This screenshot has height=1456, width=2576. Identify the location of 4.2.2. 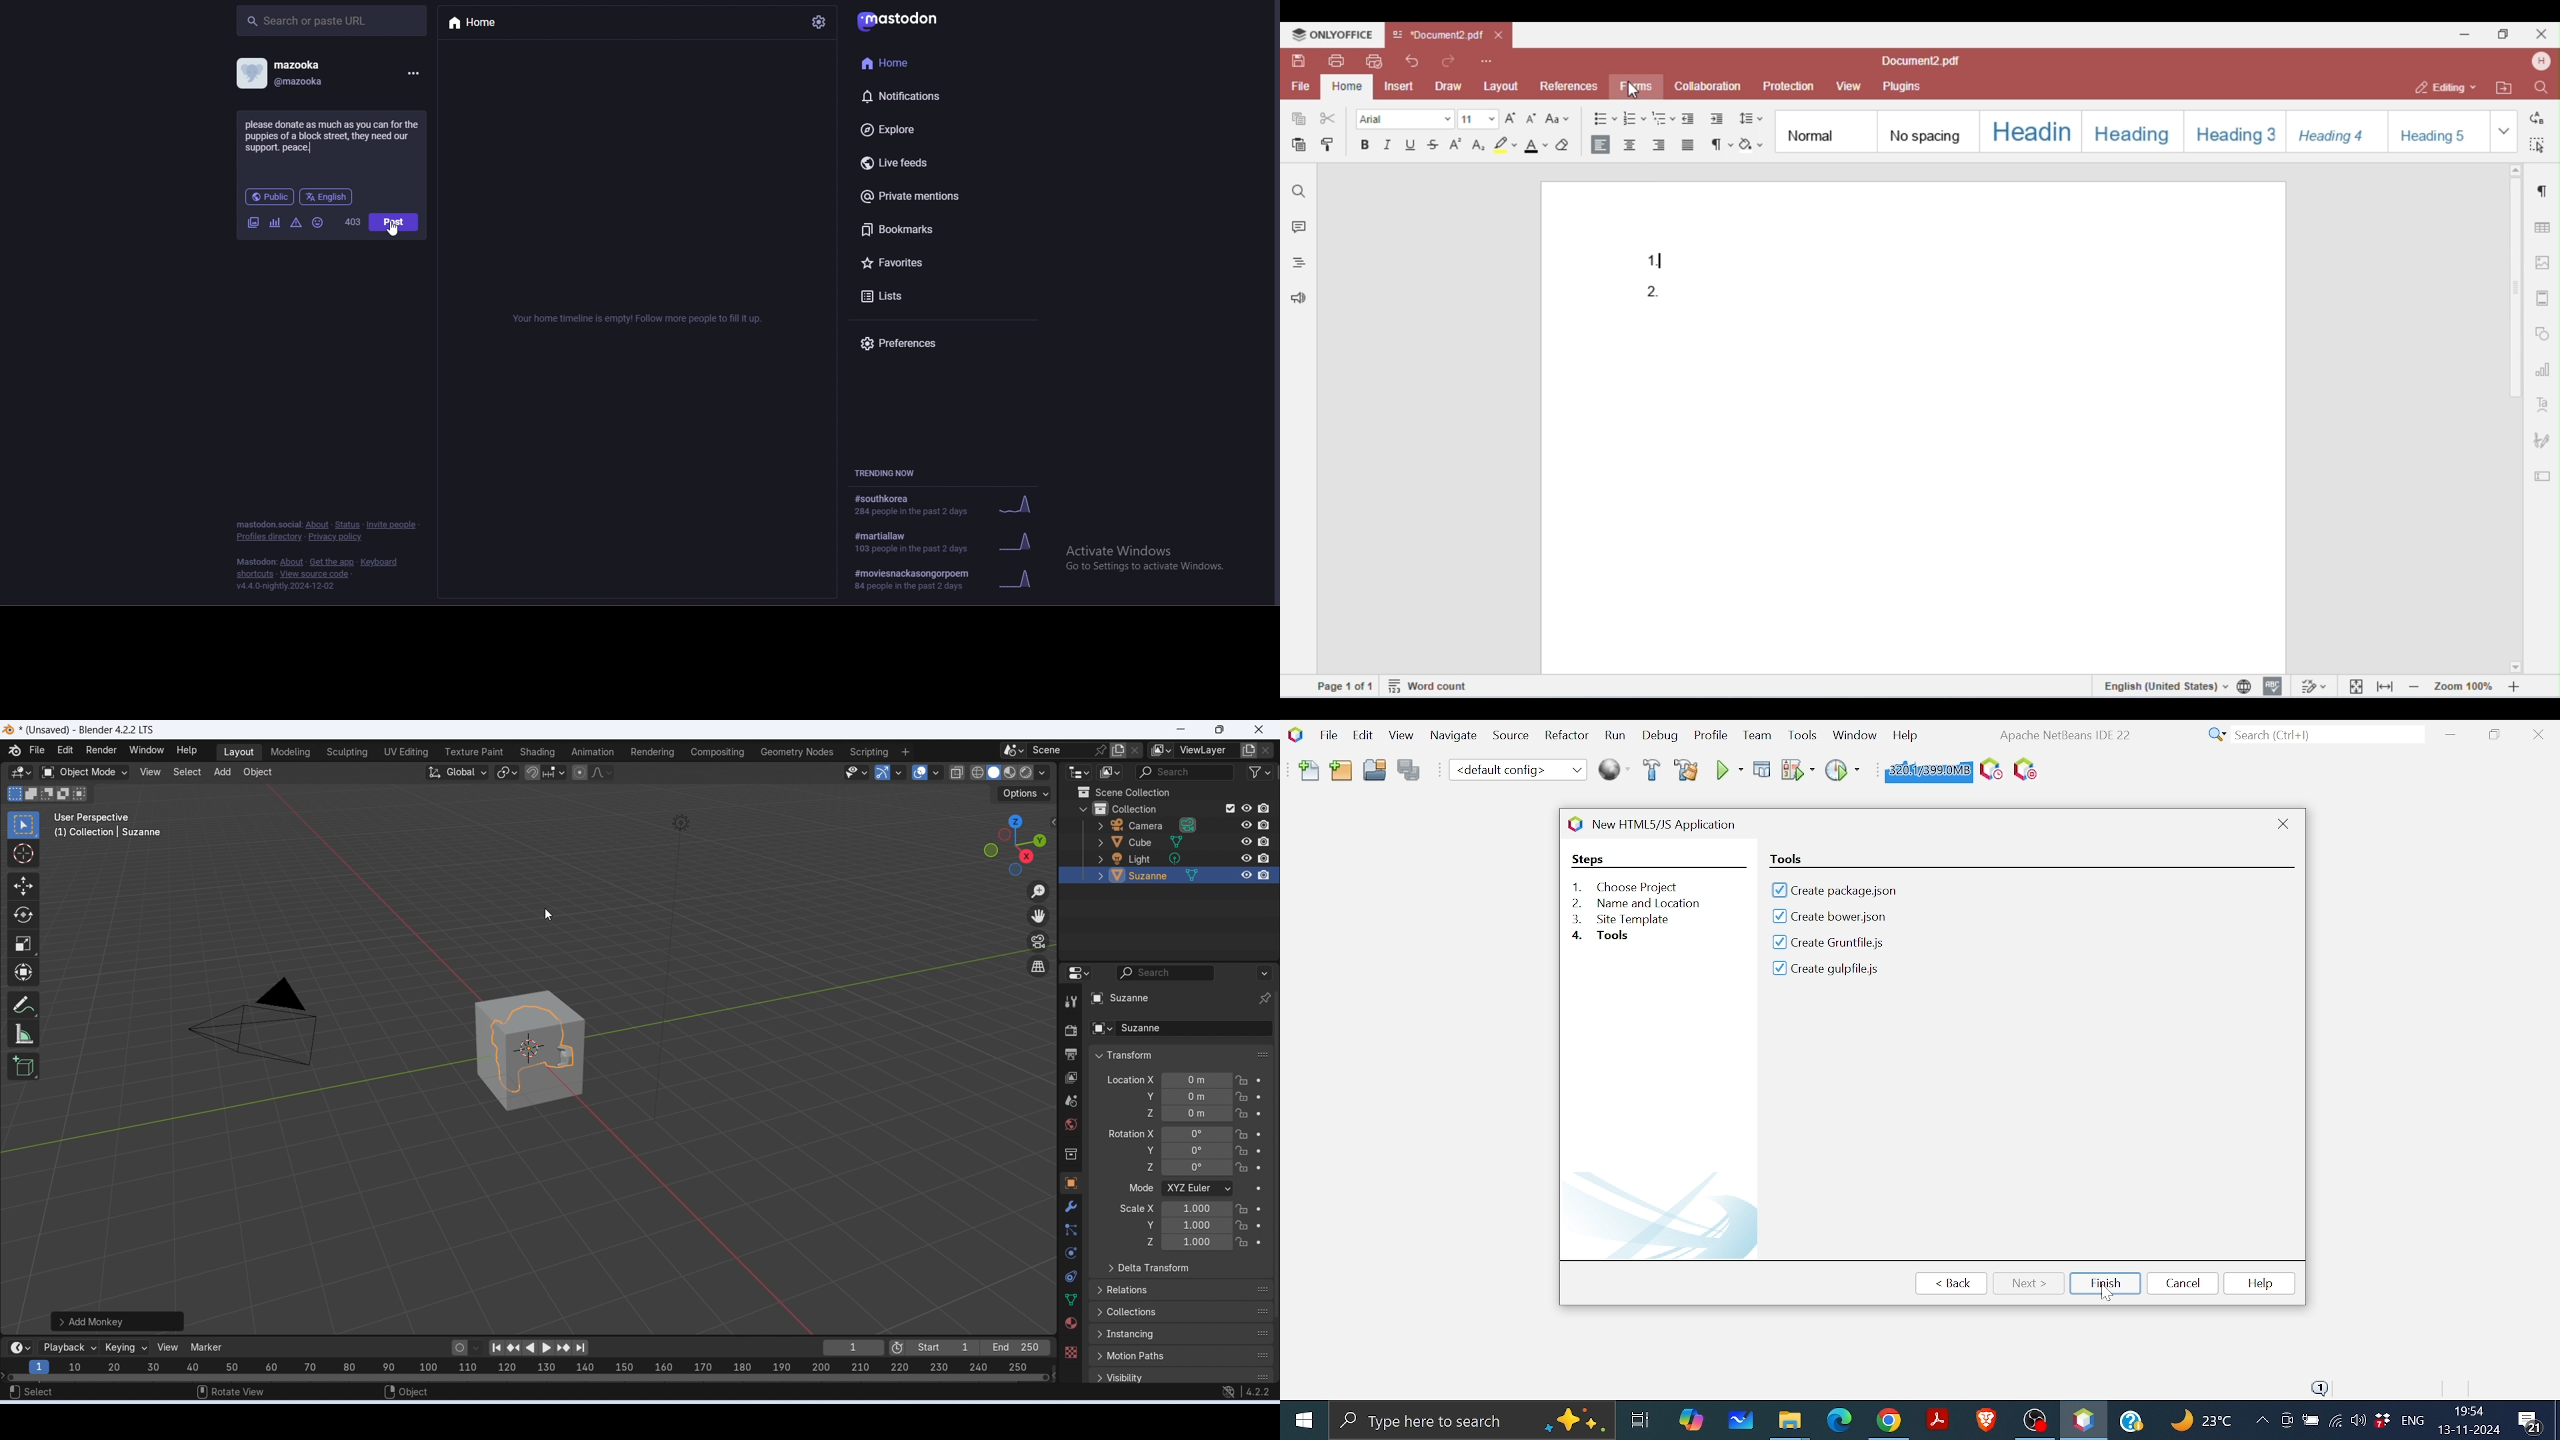
(1259, 1391).